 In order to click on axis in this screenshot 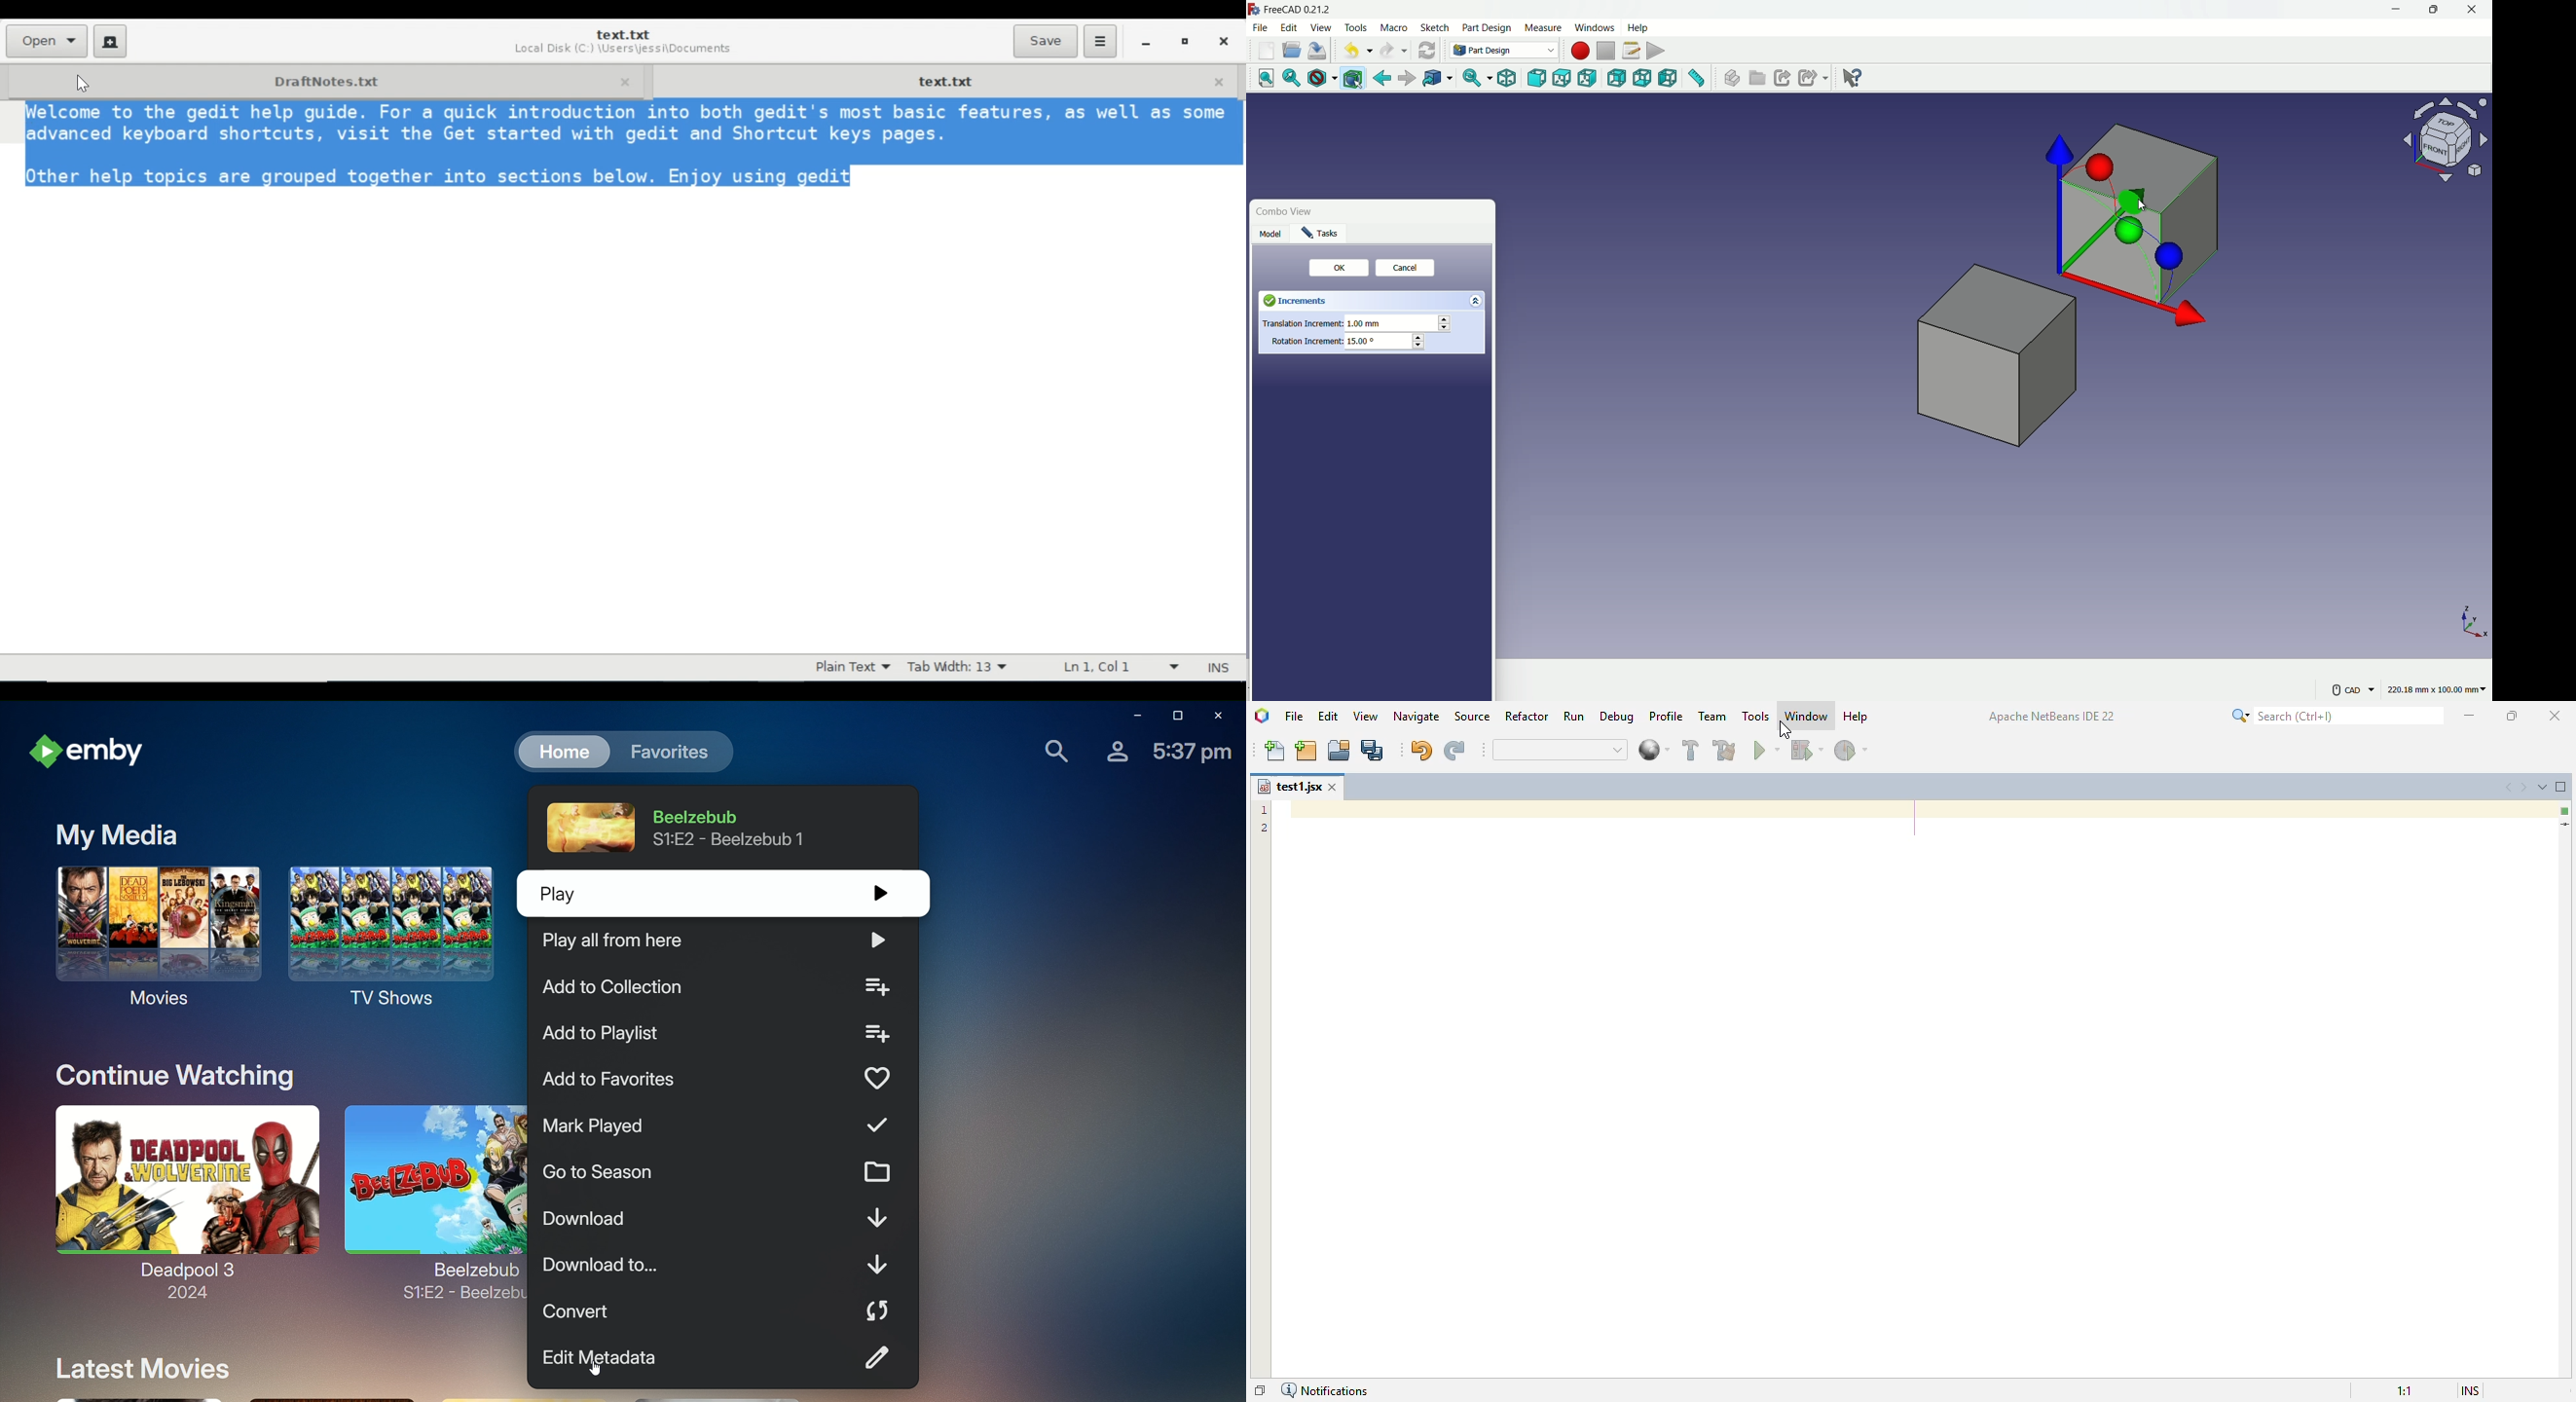, I will do `click(2474, 621)`.